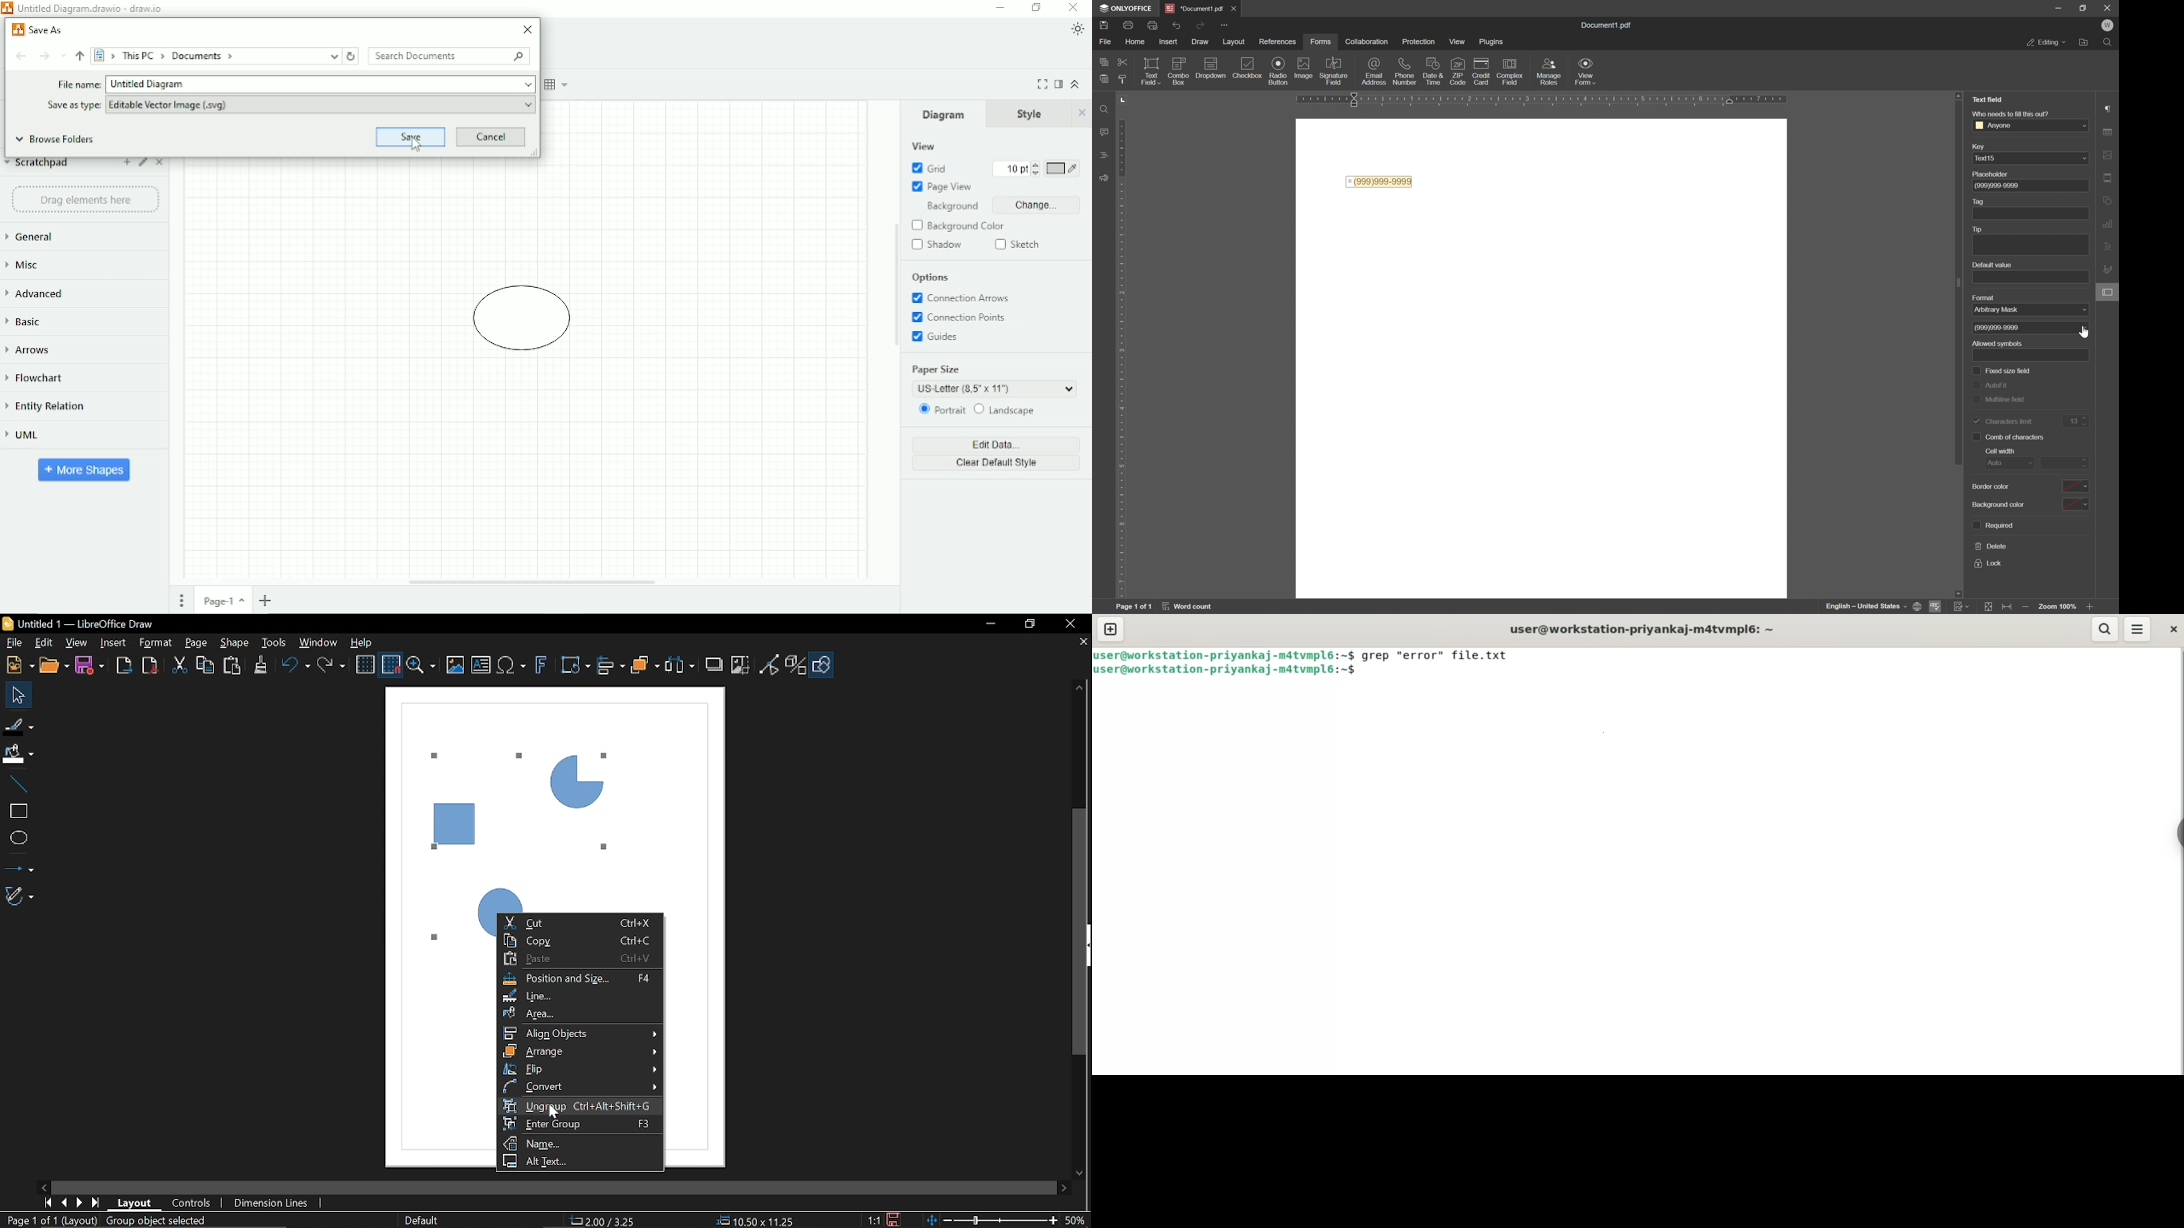 The width and height of the screenshot is (2184, 1232). What do you see at coordinates (942, 411) in the screenshot?
I see `Portrait` at bounding box center [942, 411].